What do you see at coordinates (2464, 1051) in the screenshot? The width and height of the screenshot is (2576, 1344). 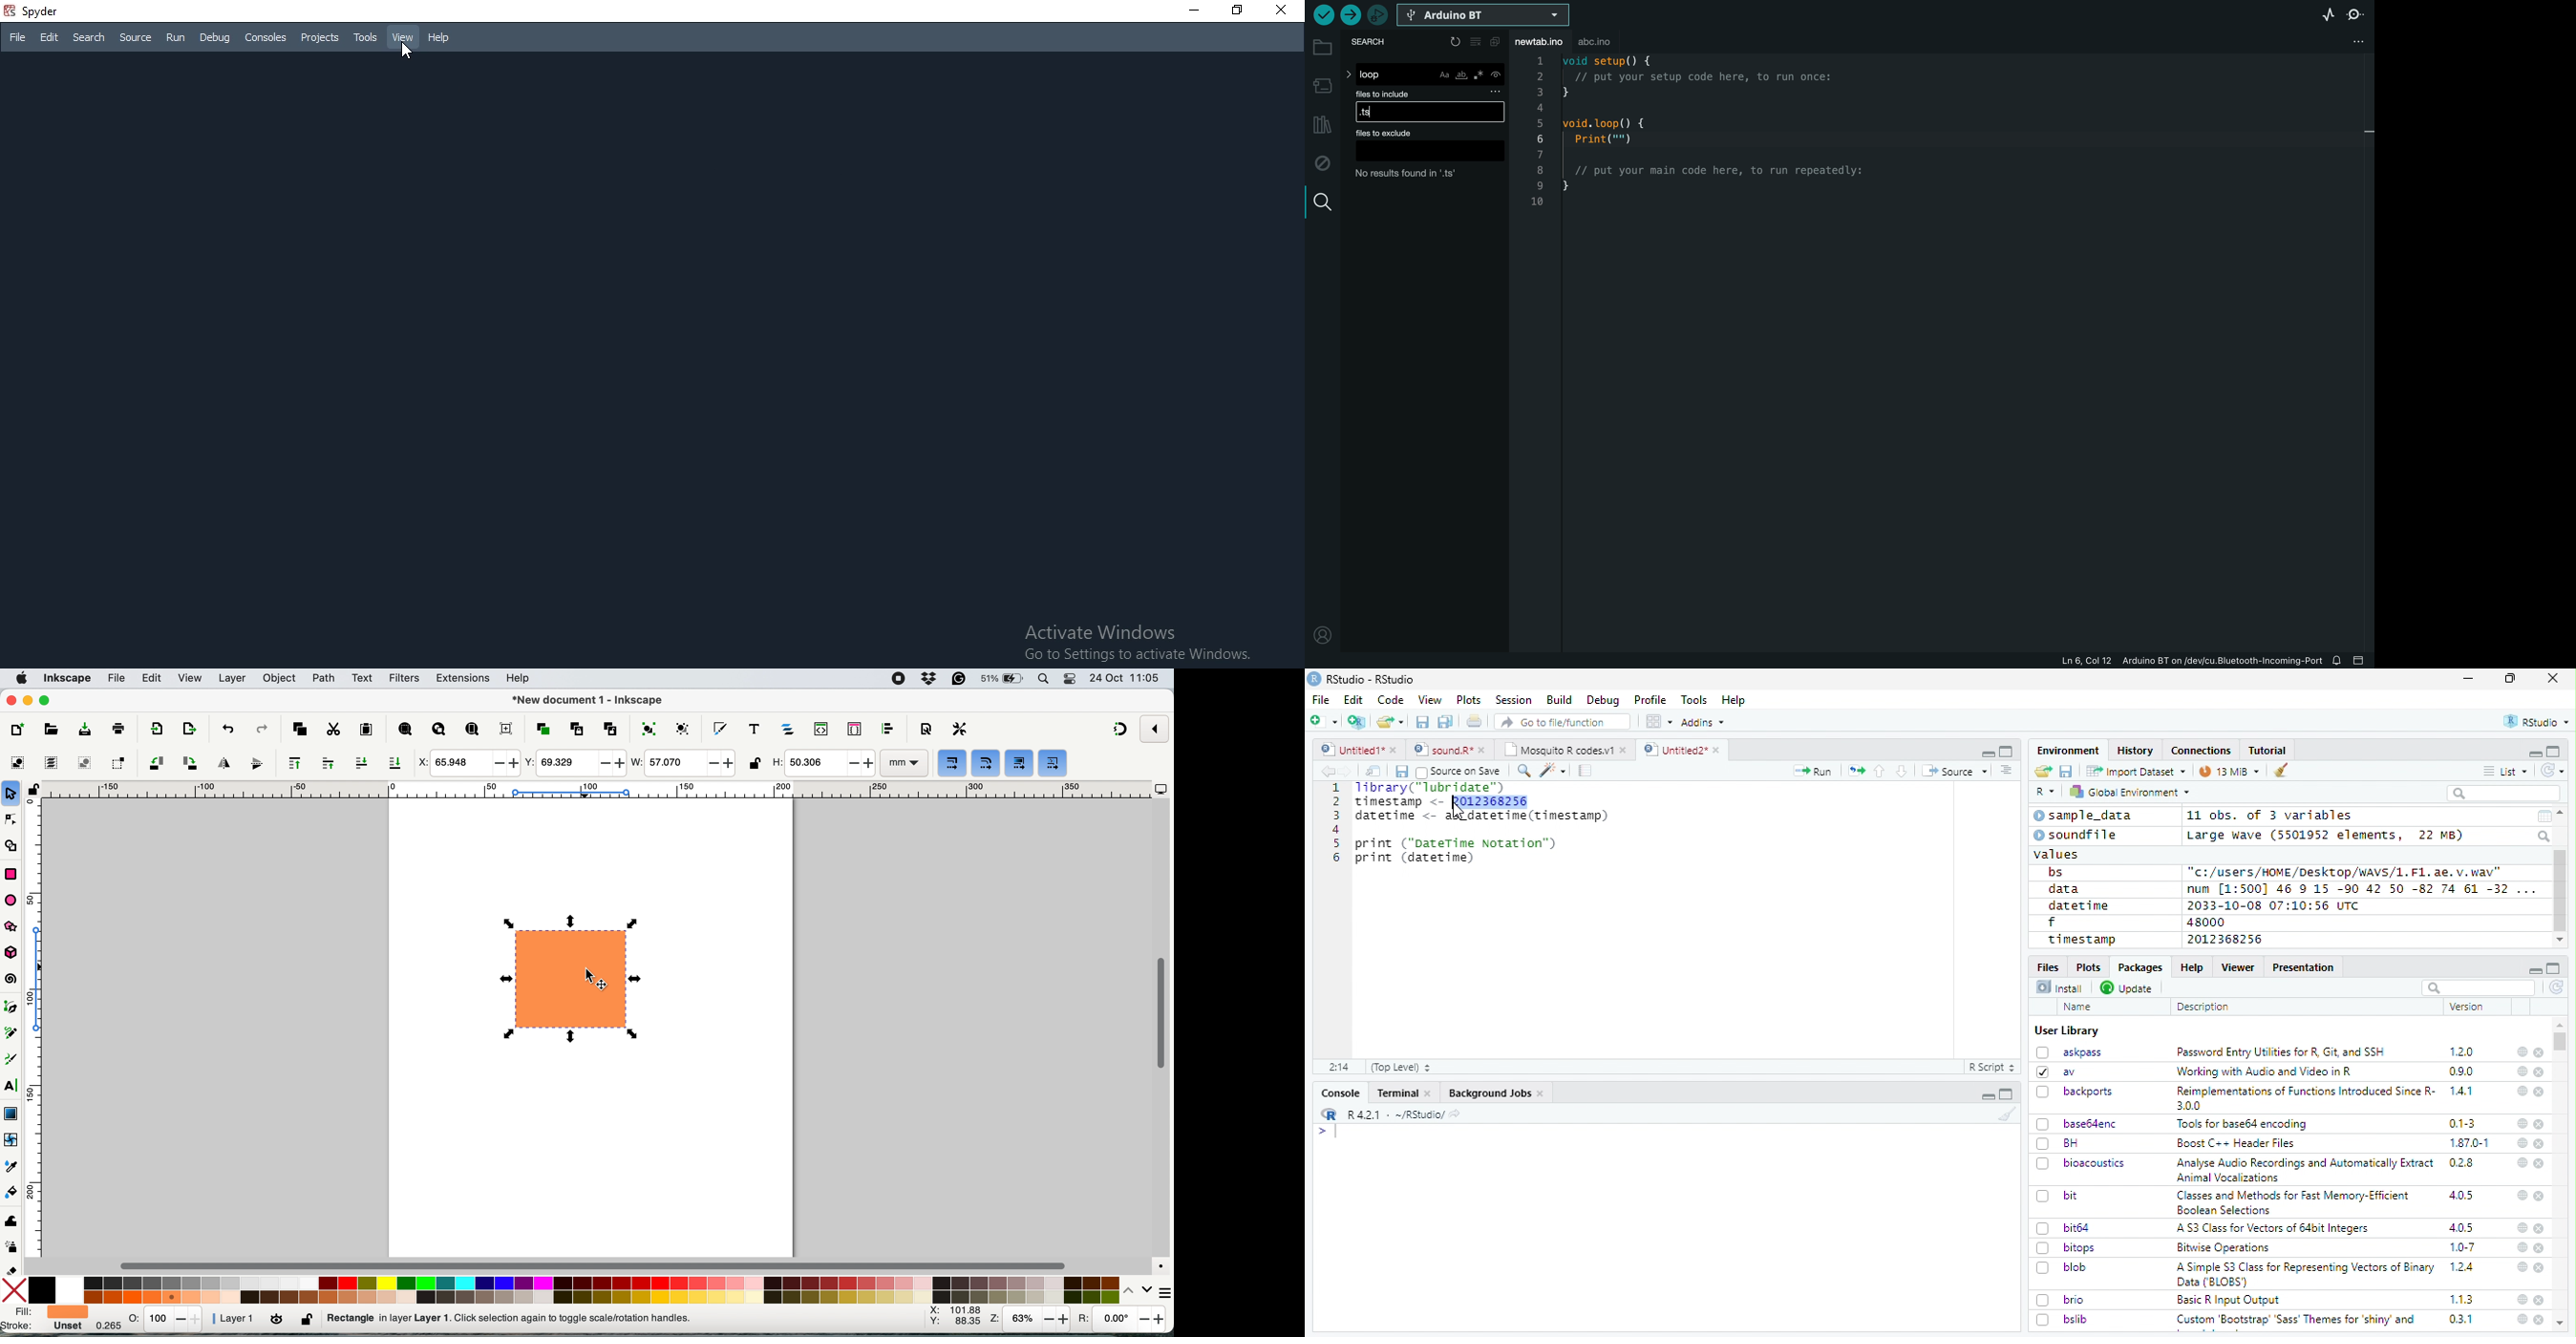 I see `1.2.0` at bounding box center [2464, 1051].